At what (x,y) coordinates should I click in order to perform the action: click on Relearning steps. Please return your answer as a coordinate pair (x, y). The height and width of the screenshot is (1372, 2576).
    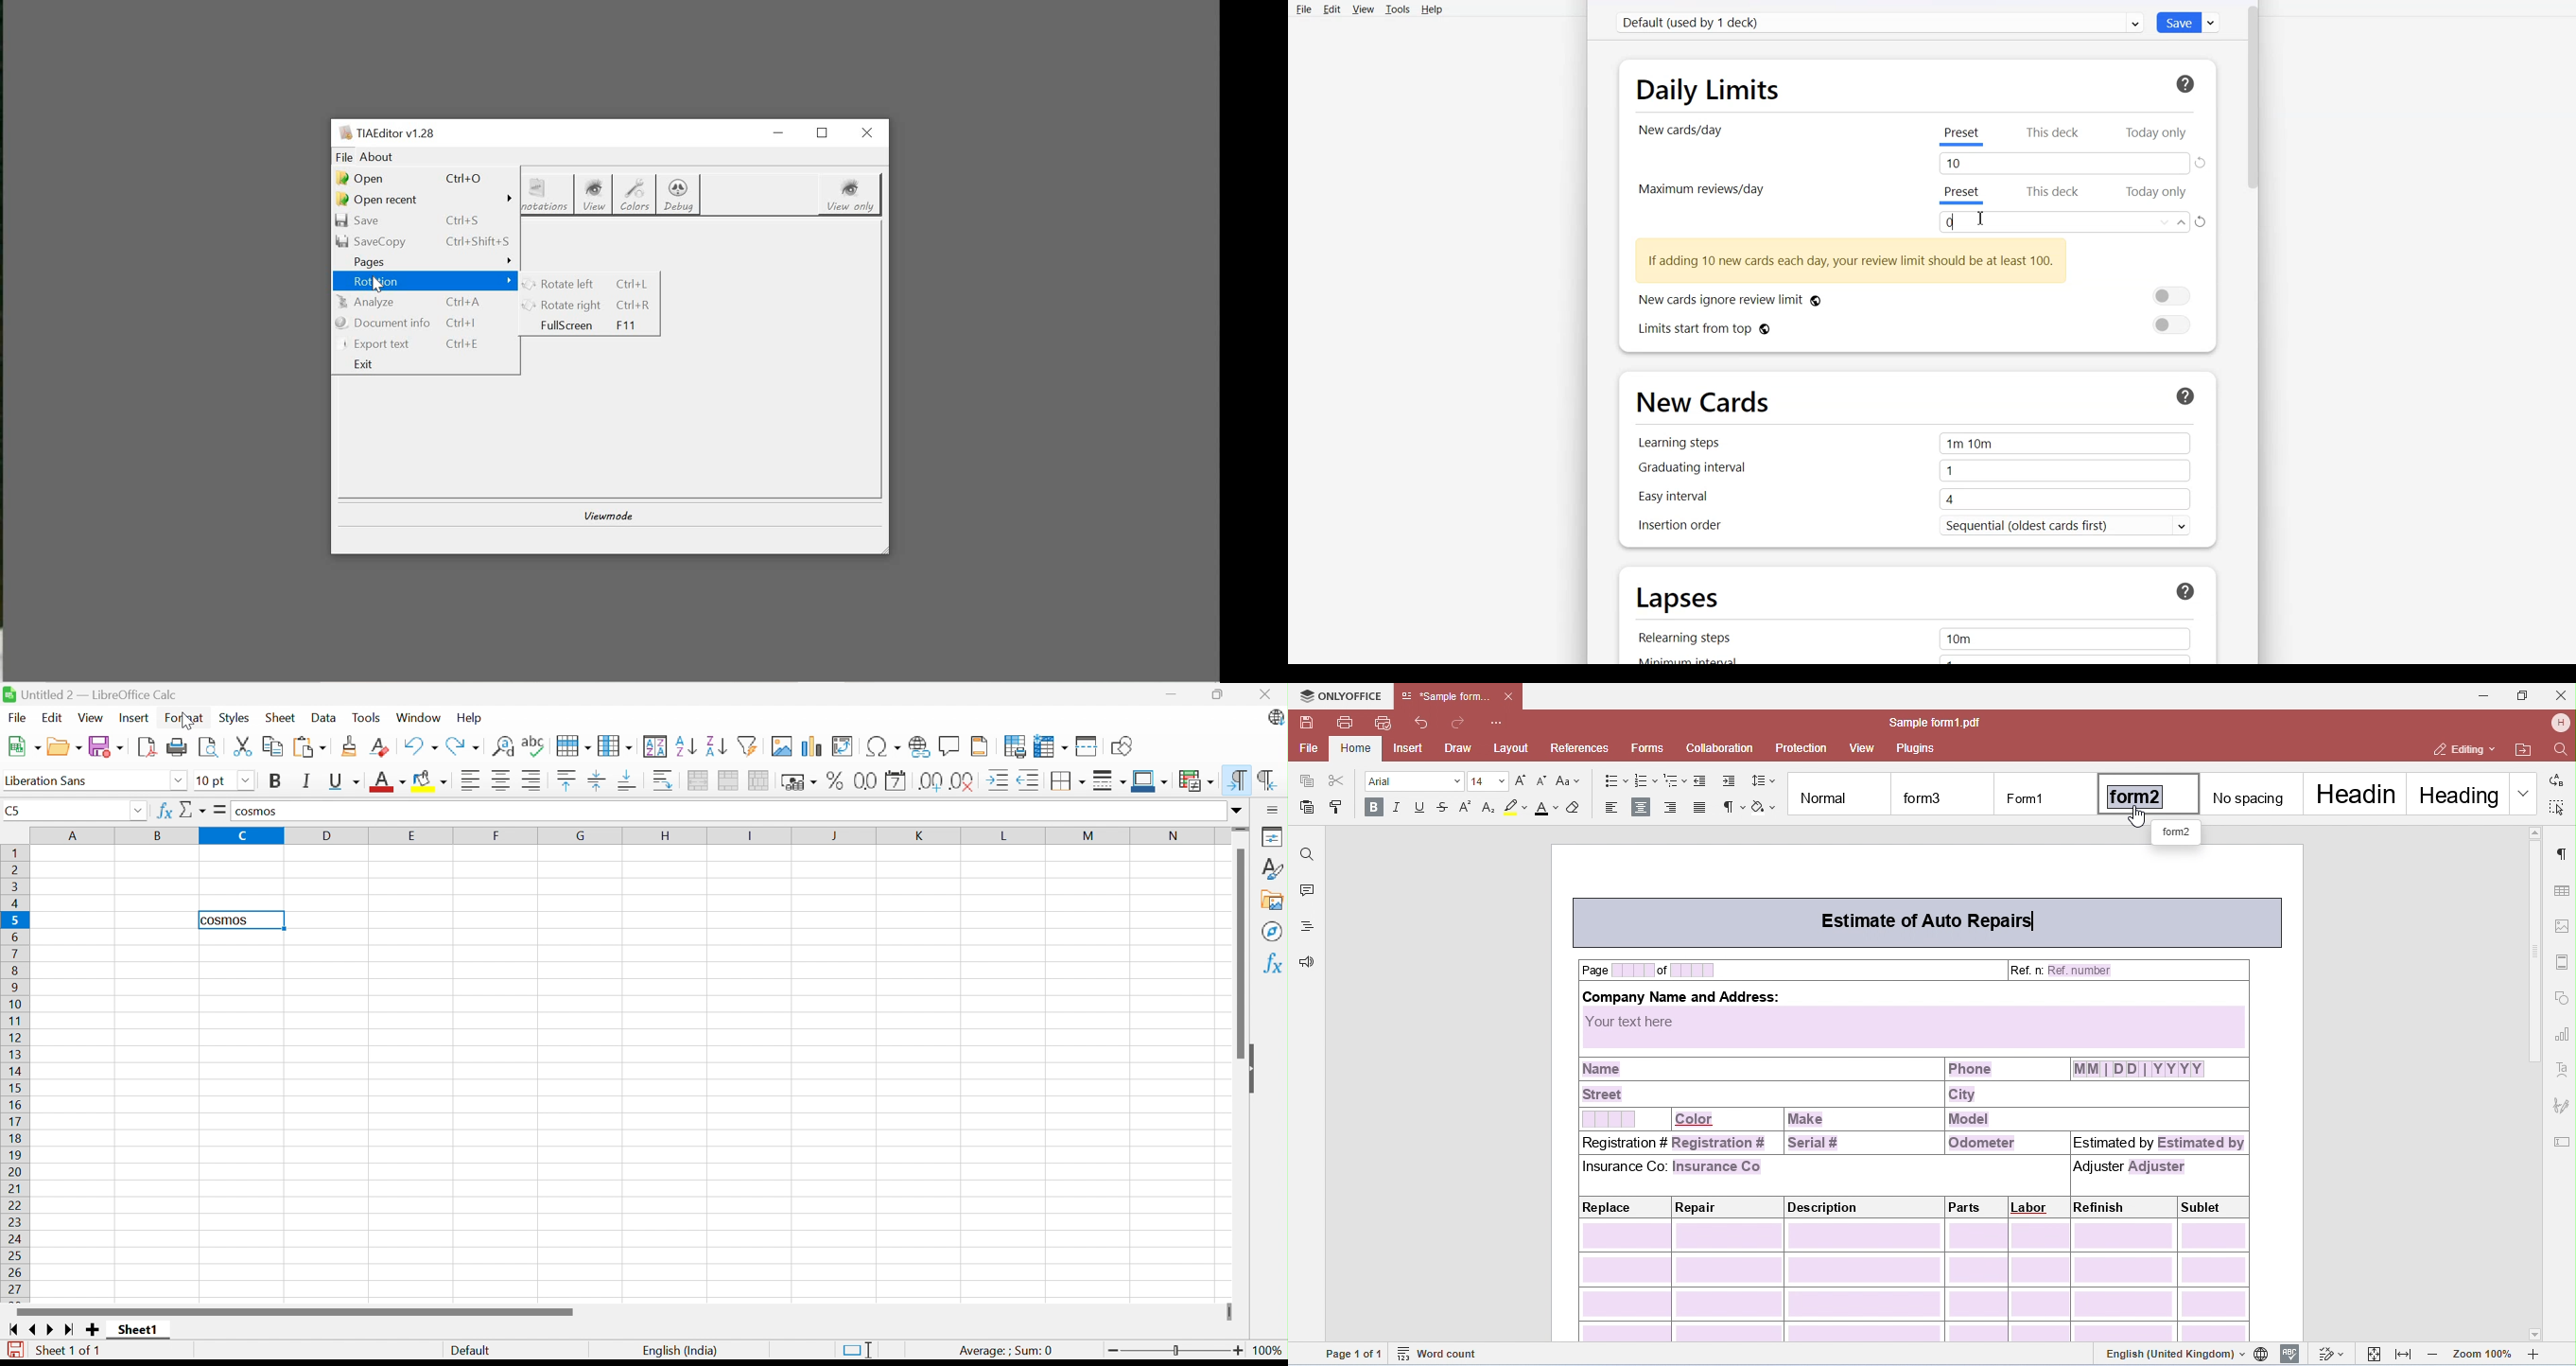
    Looking at the image, I should click on (1916, 638).